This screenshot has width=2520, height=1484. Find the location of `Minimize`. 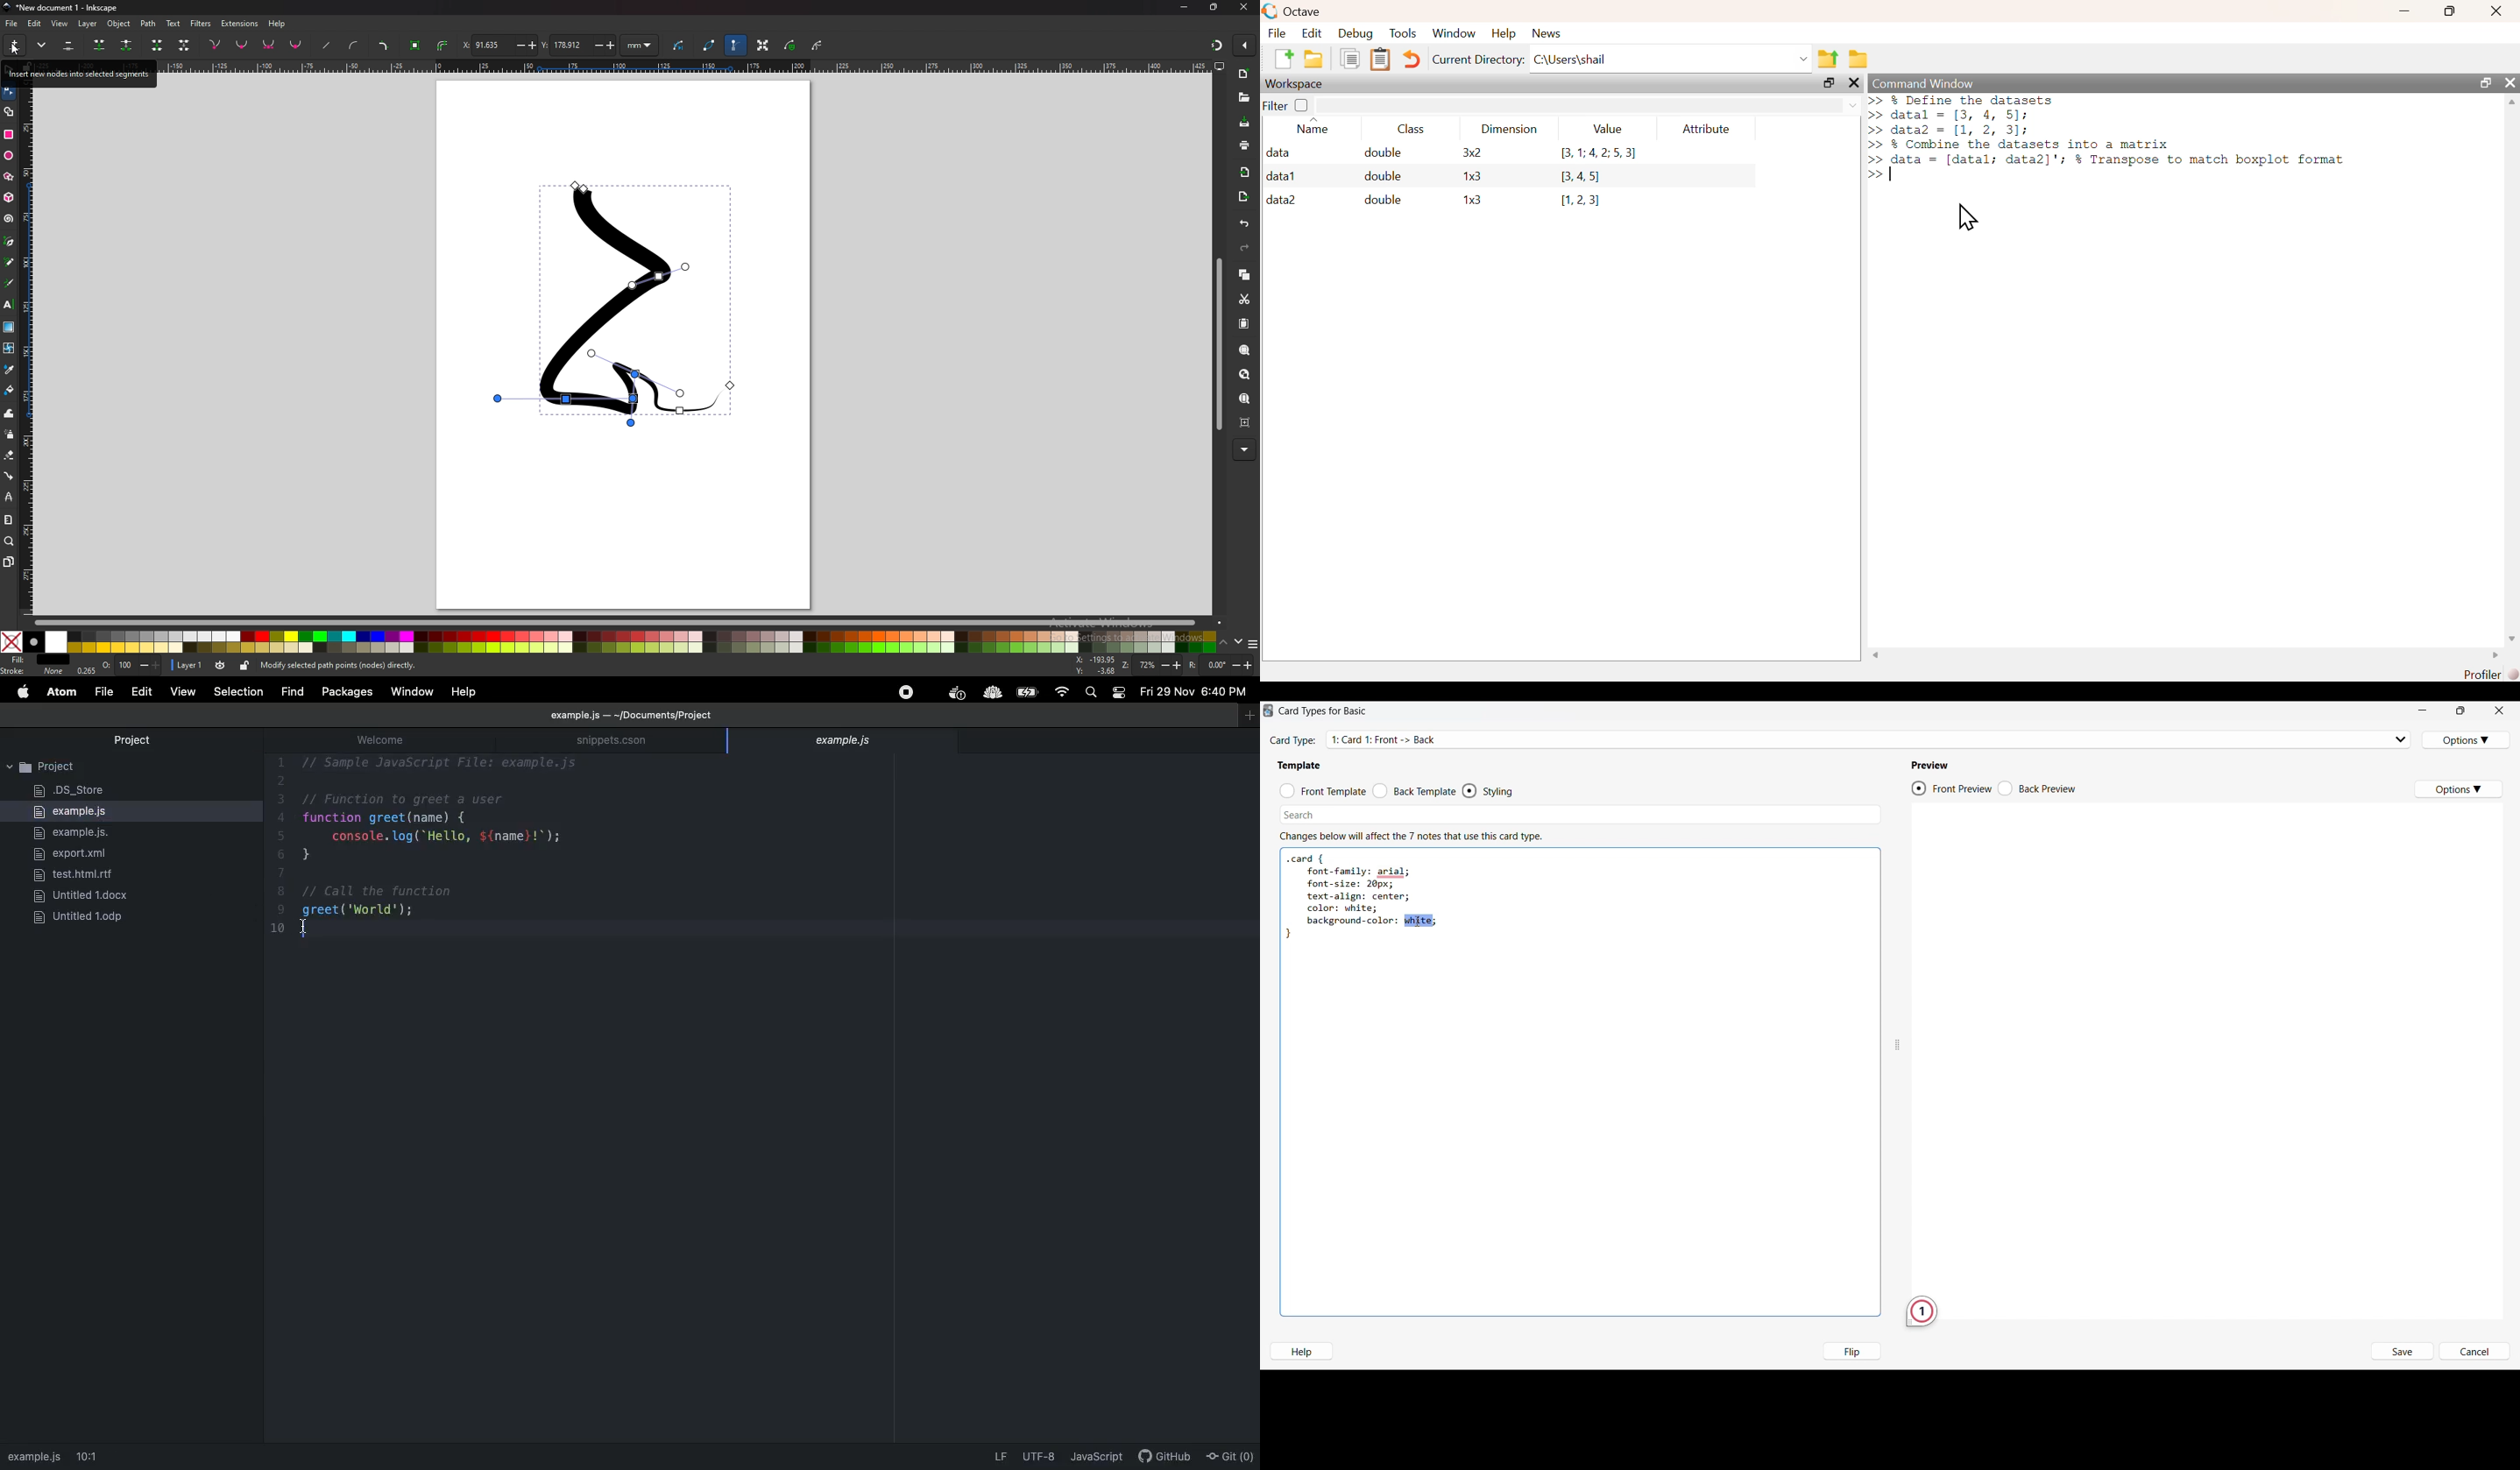

Minimize is located at coordinates (2422, 710).